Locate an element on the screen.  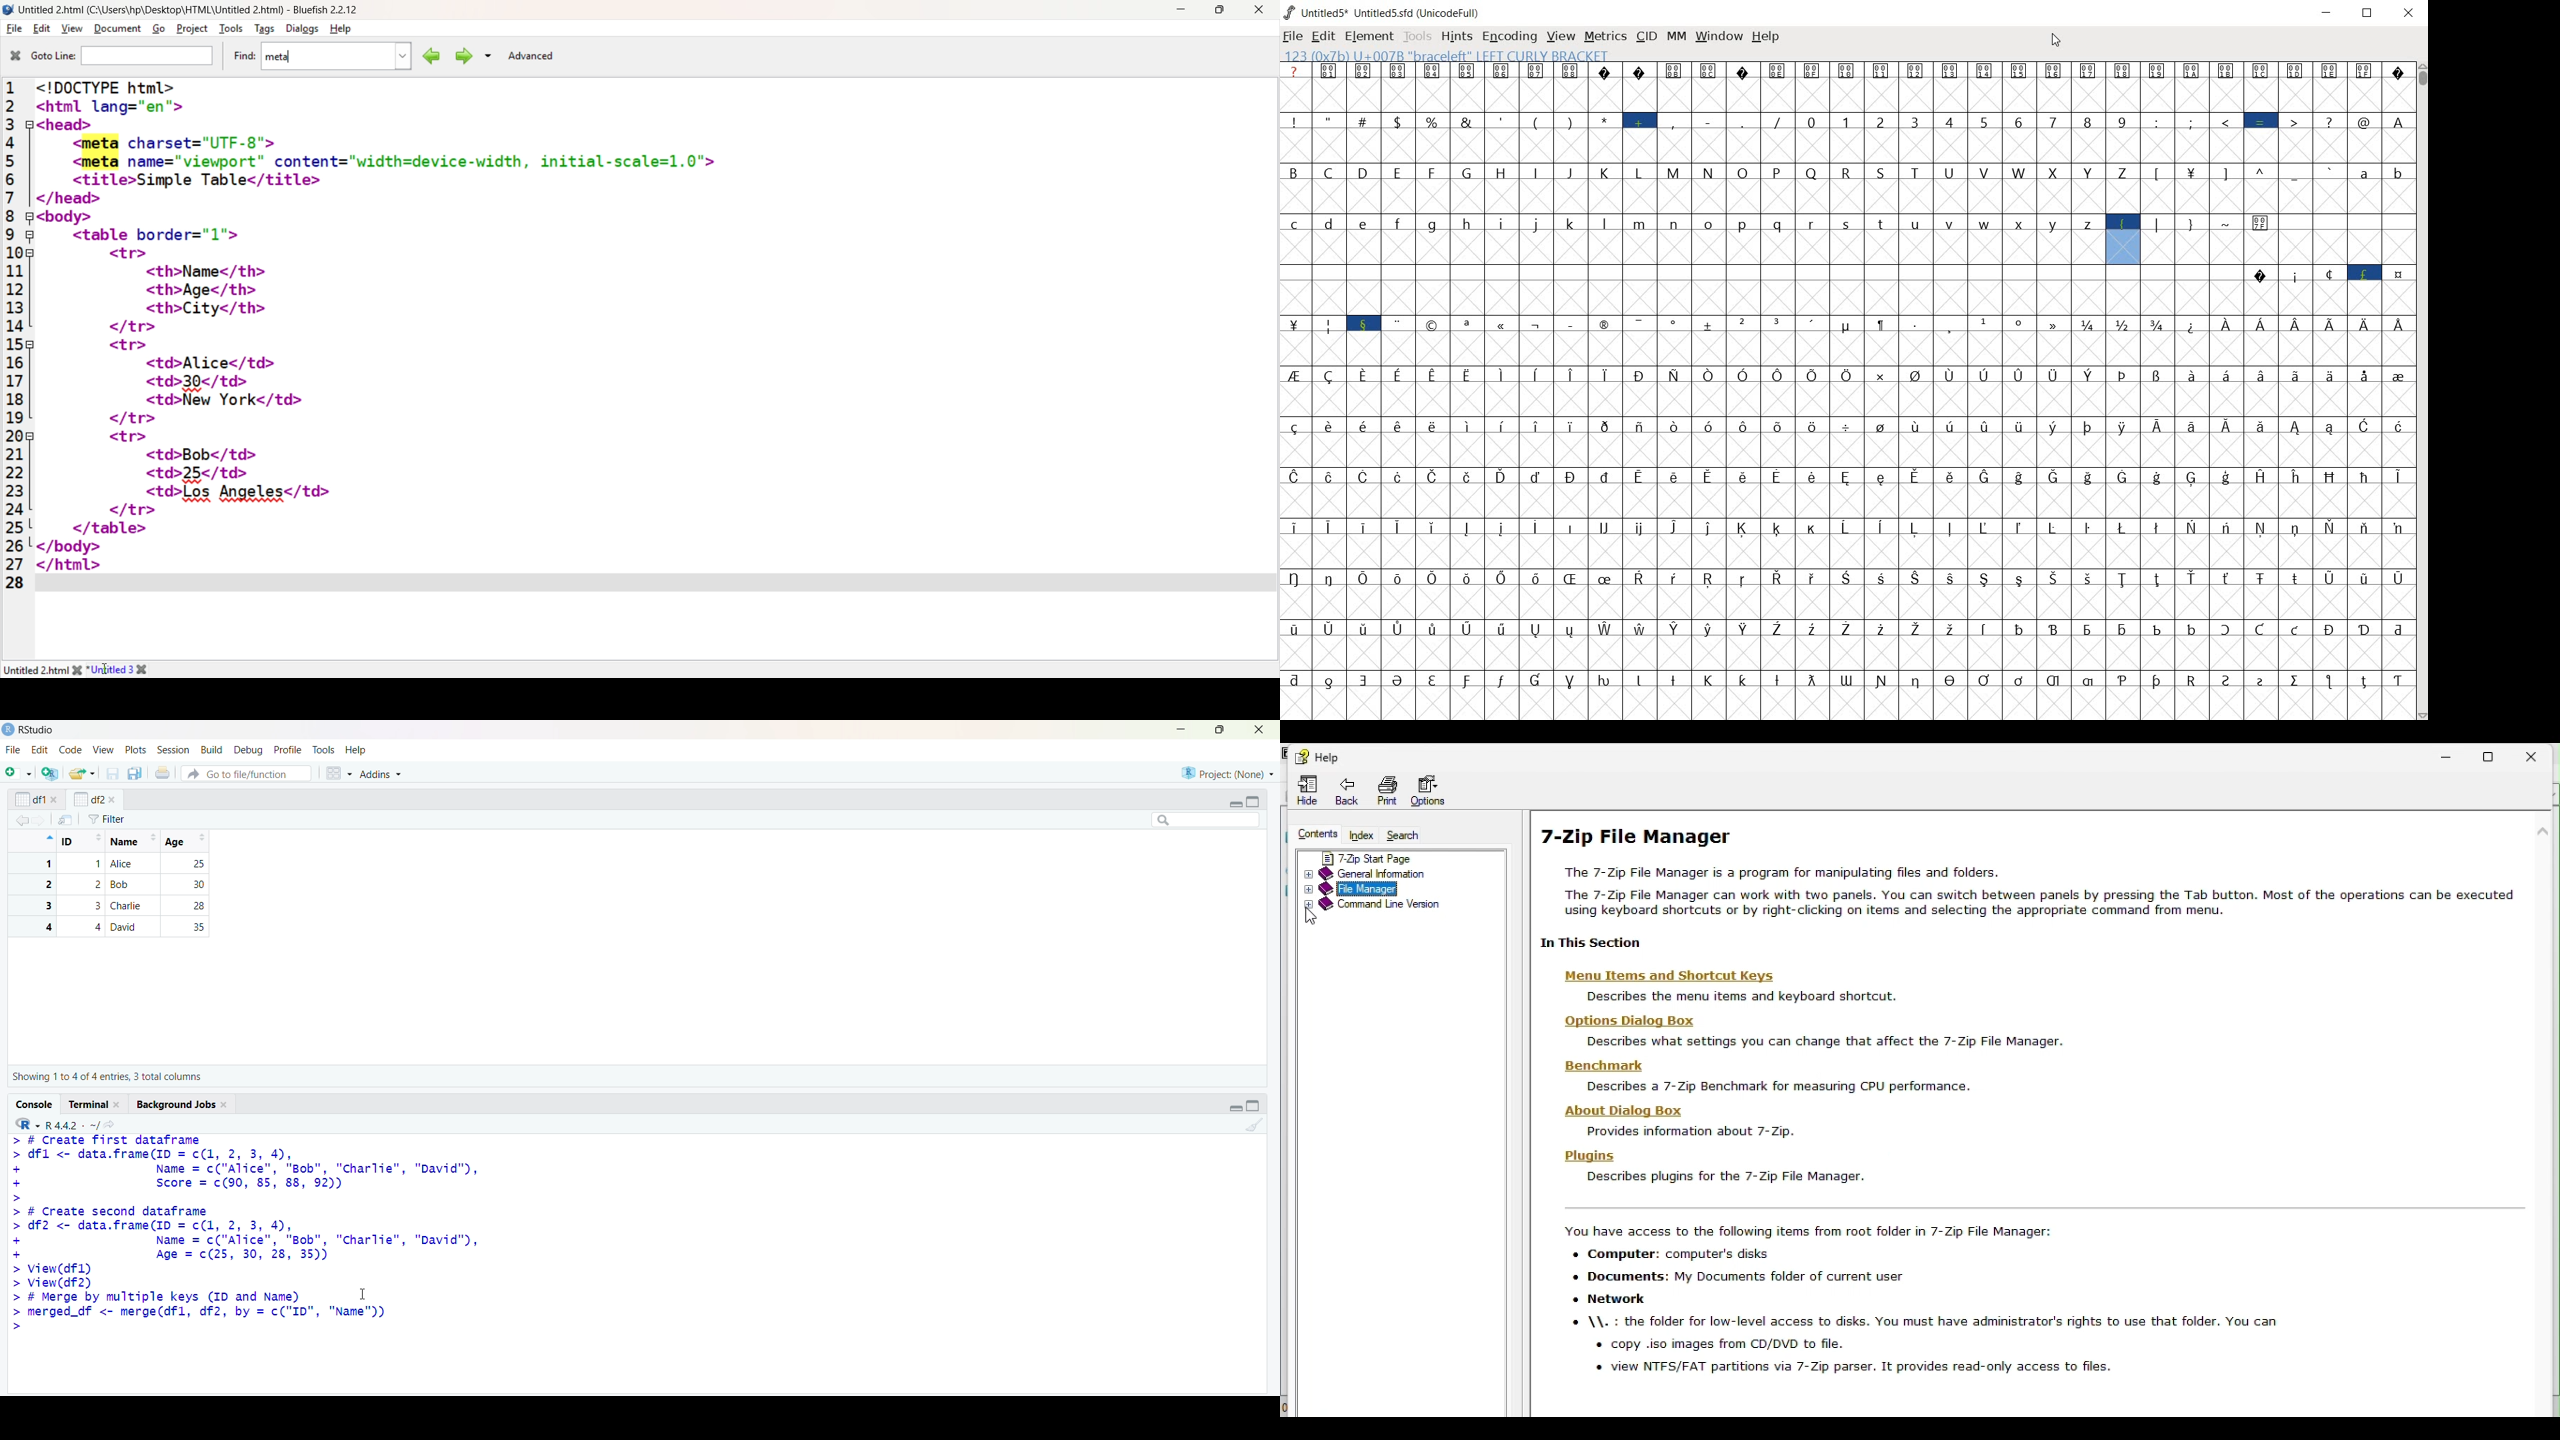
toggle full view is located at coordinates (1253, 1105).